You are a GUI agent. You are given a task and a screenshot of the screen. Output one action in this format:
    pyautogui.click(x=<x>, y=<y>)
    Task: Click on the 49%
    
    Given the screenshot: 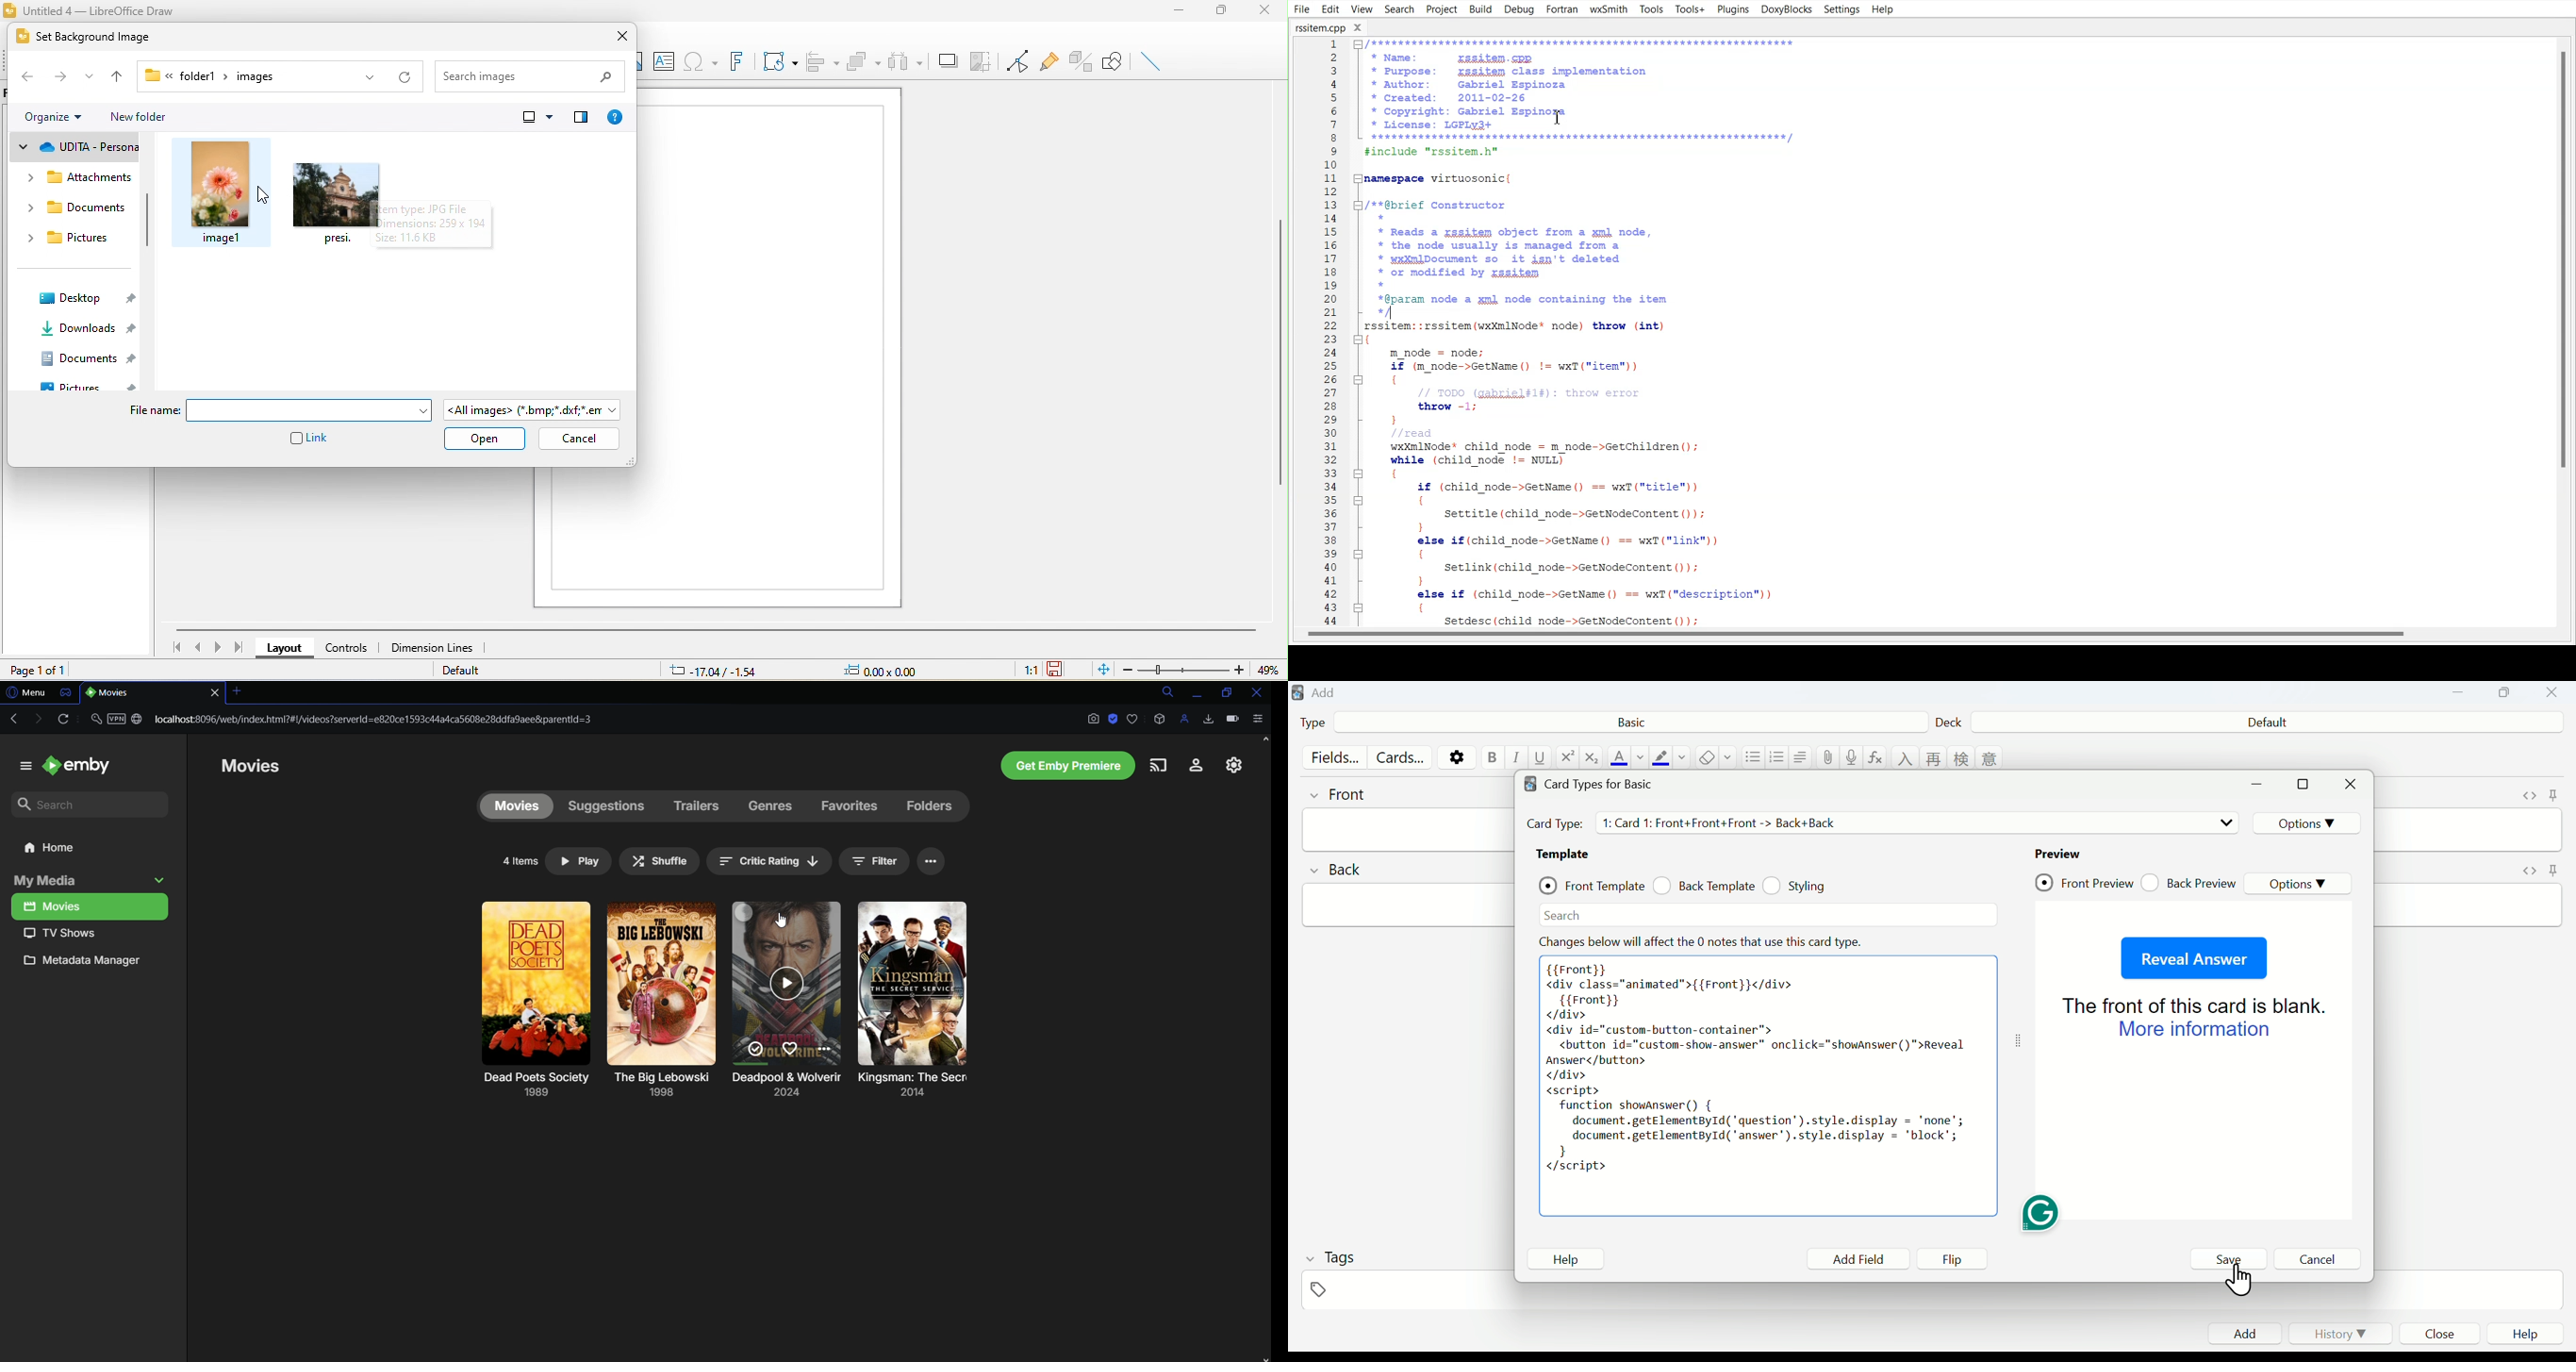 What is the action you would take?
    pyautogui.click(x=1265, y=669)
    